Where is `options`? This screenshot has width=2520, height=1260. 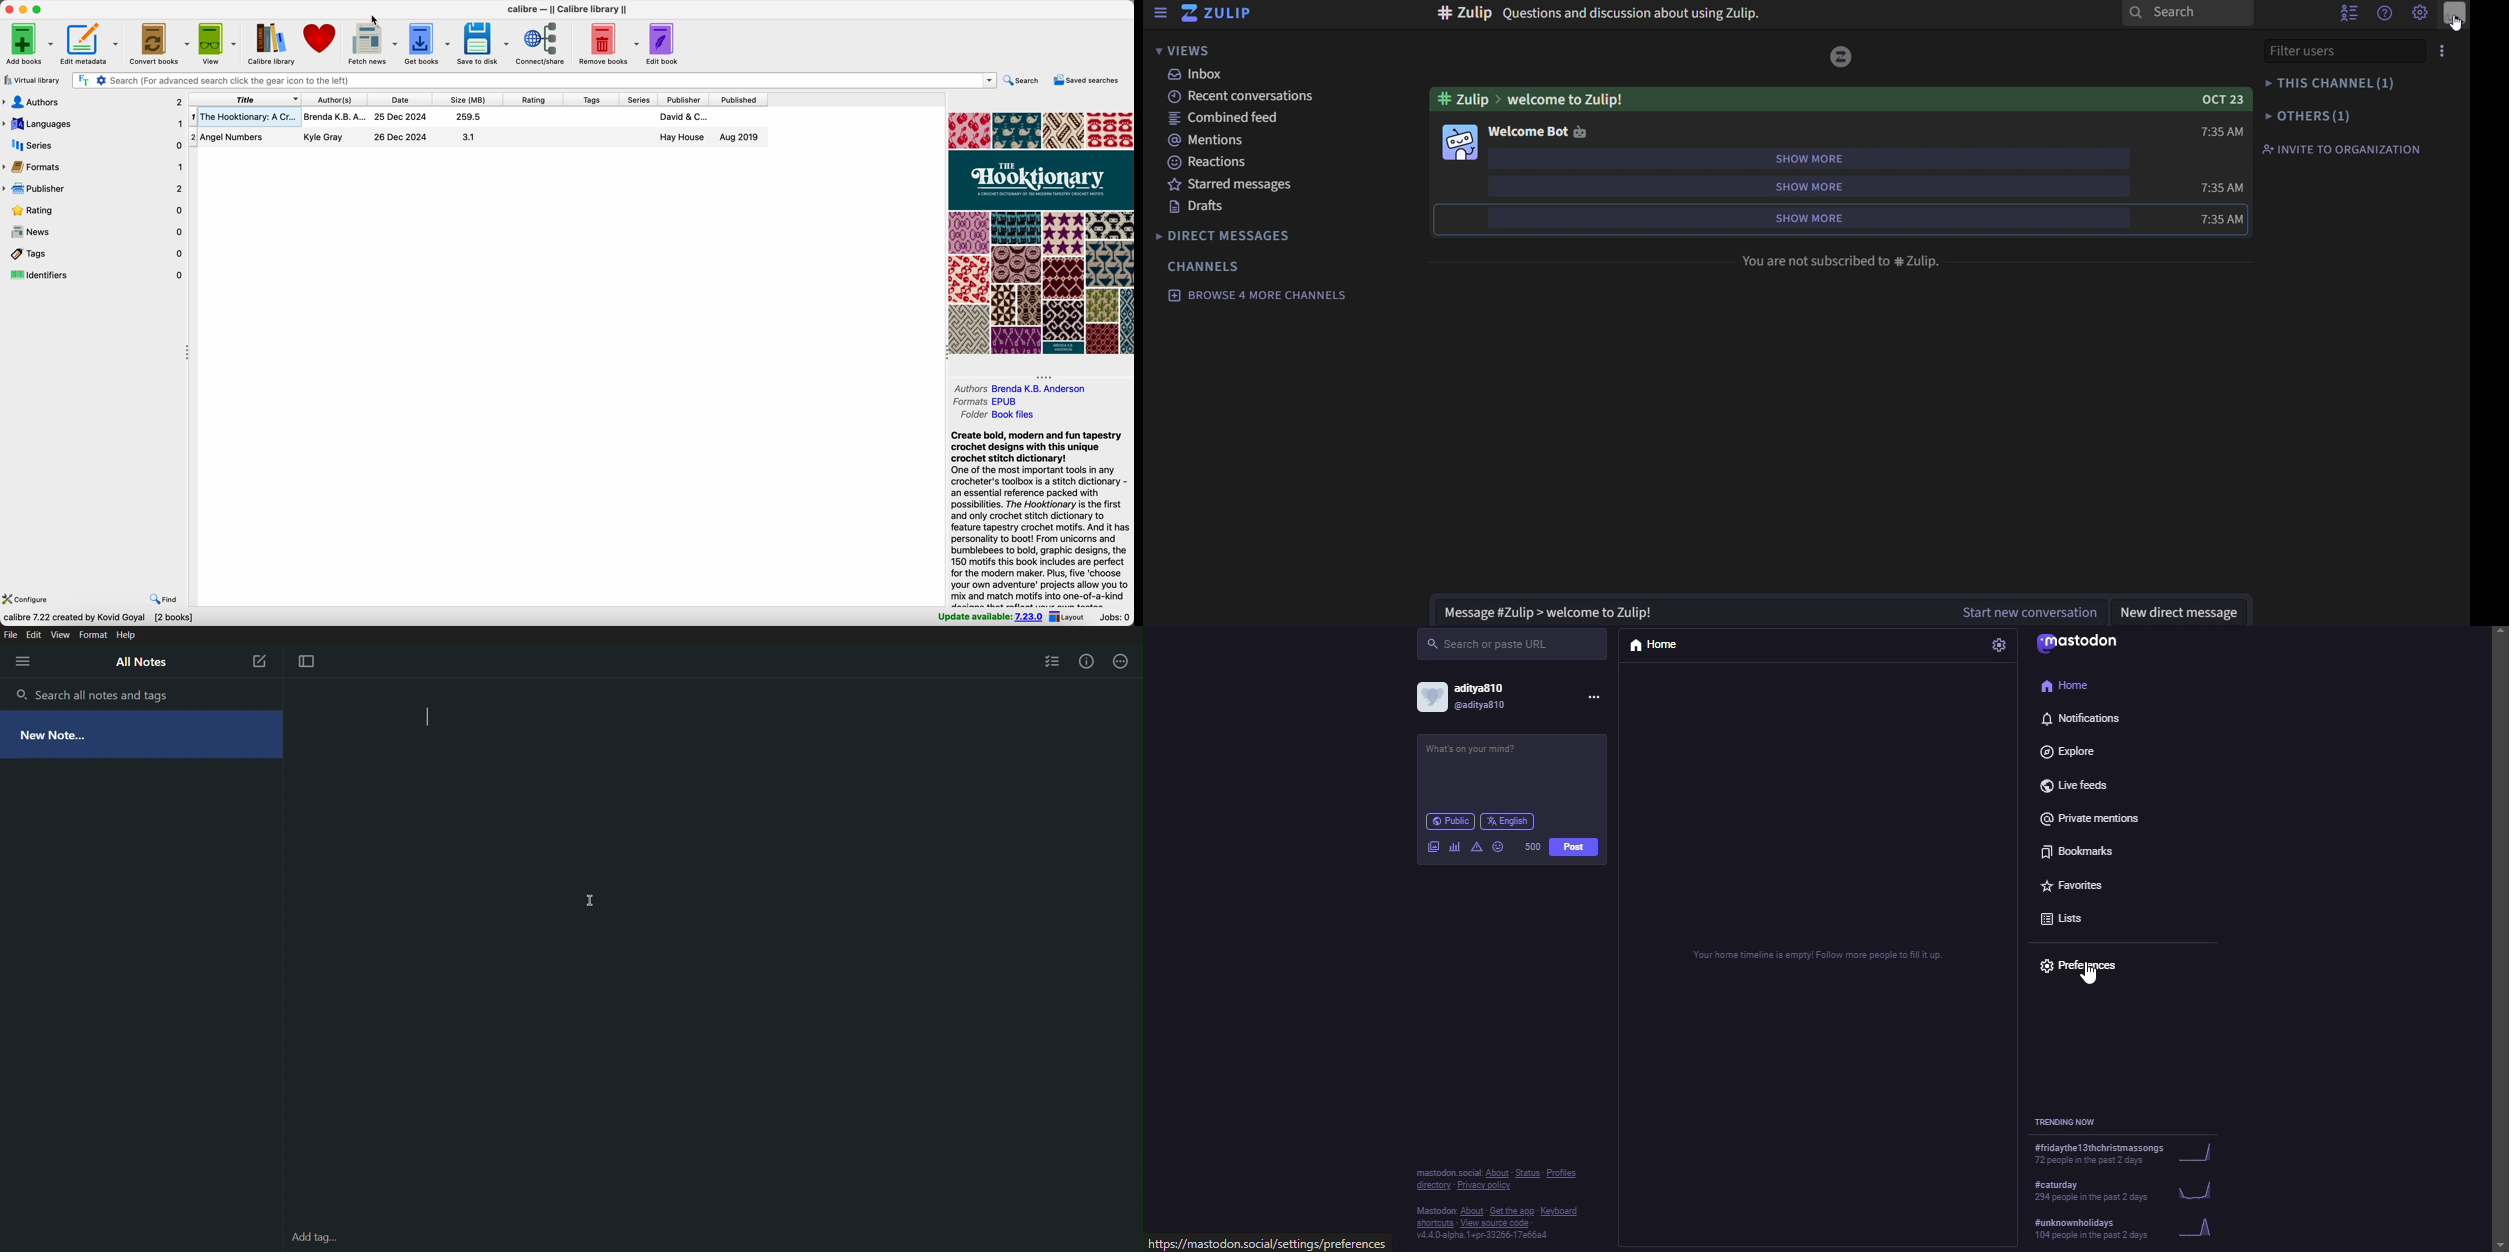
options is located at coordinates (2447, 51).